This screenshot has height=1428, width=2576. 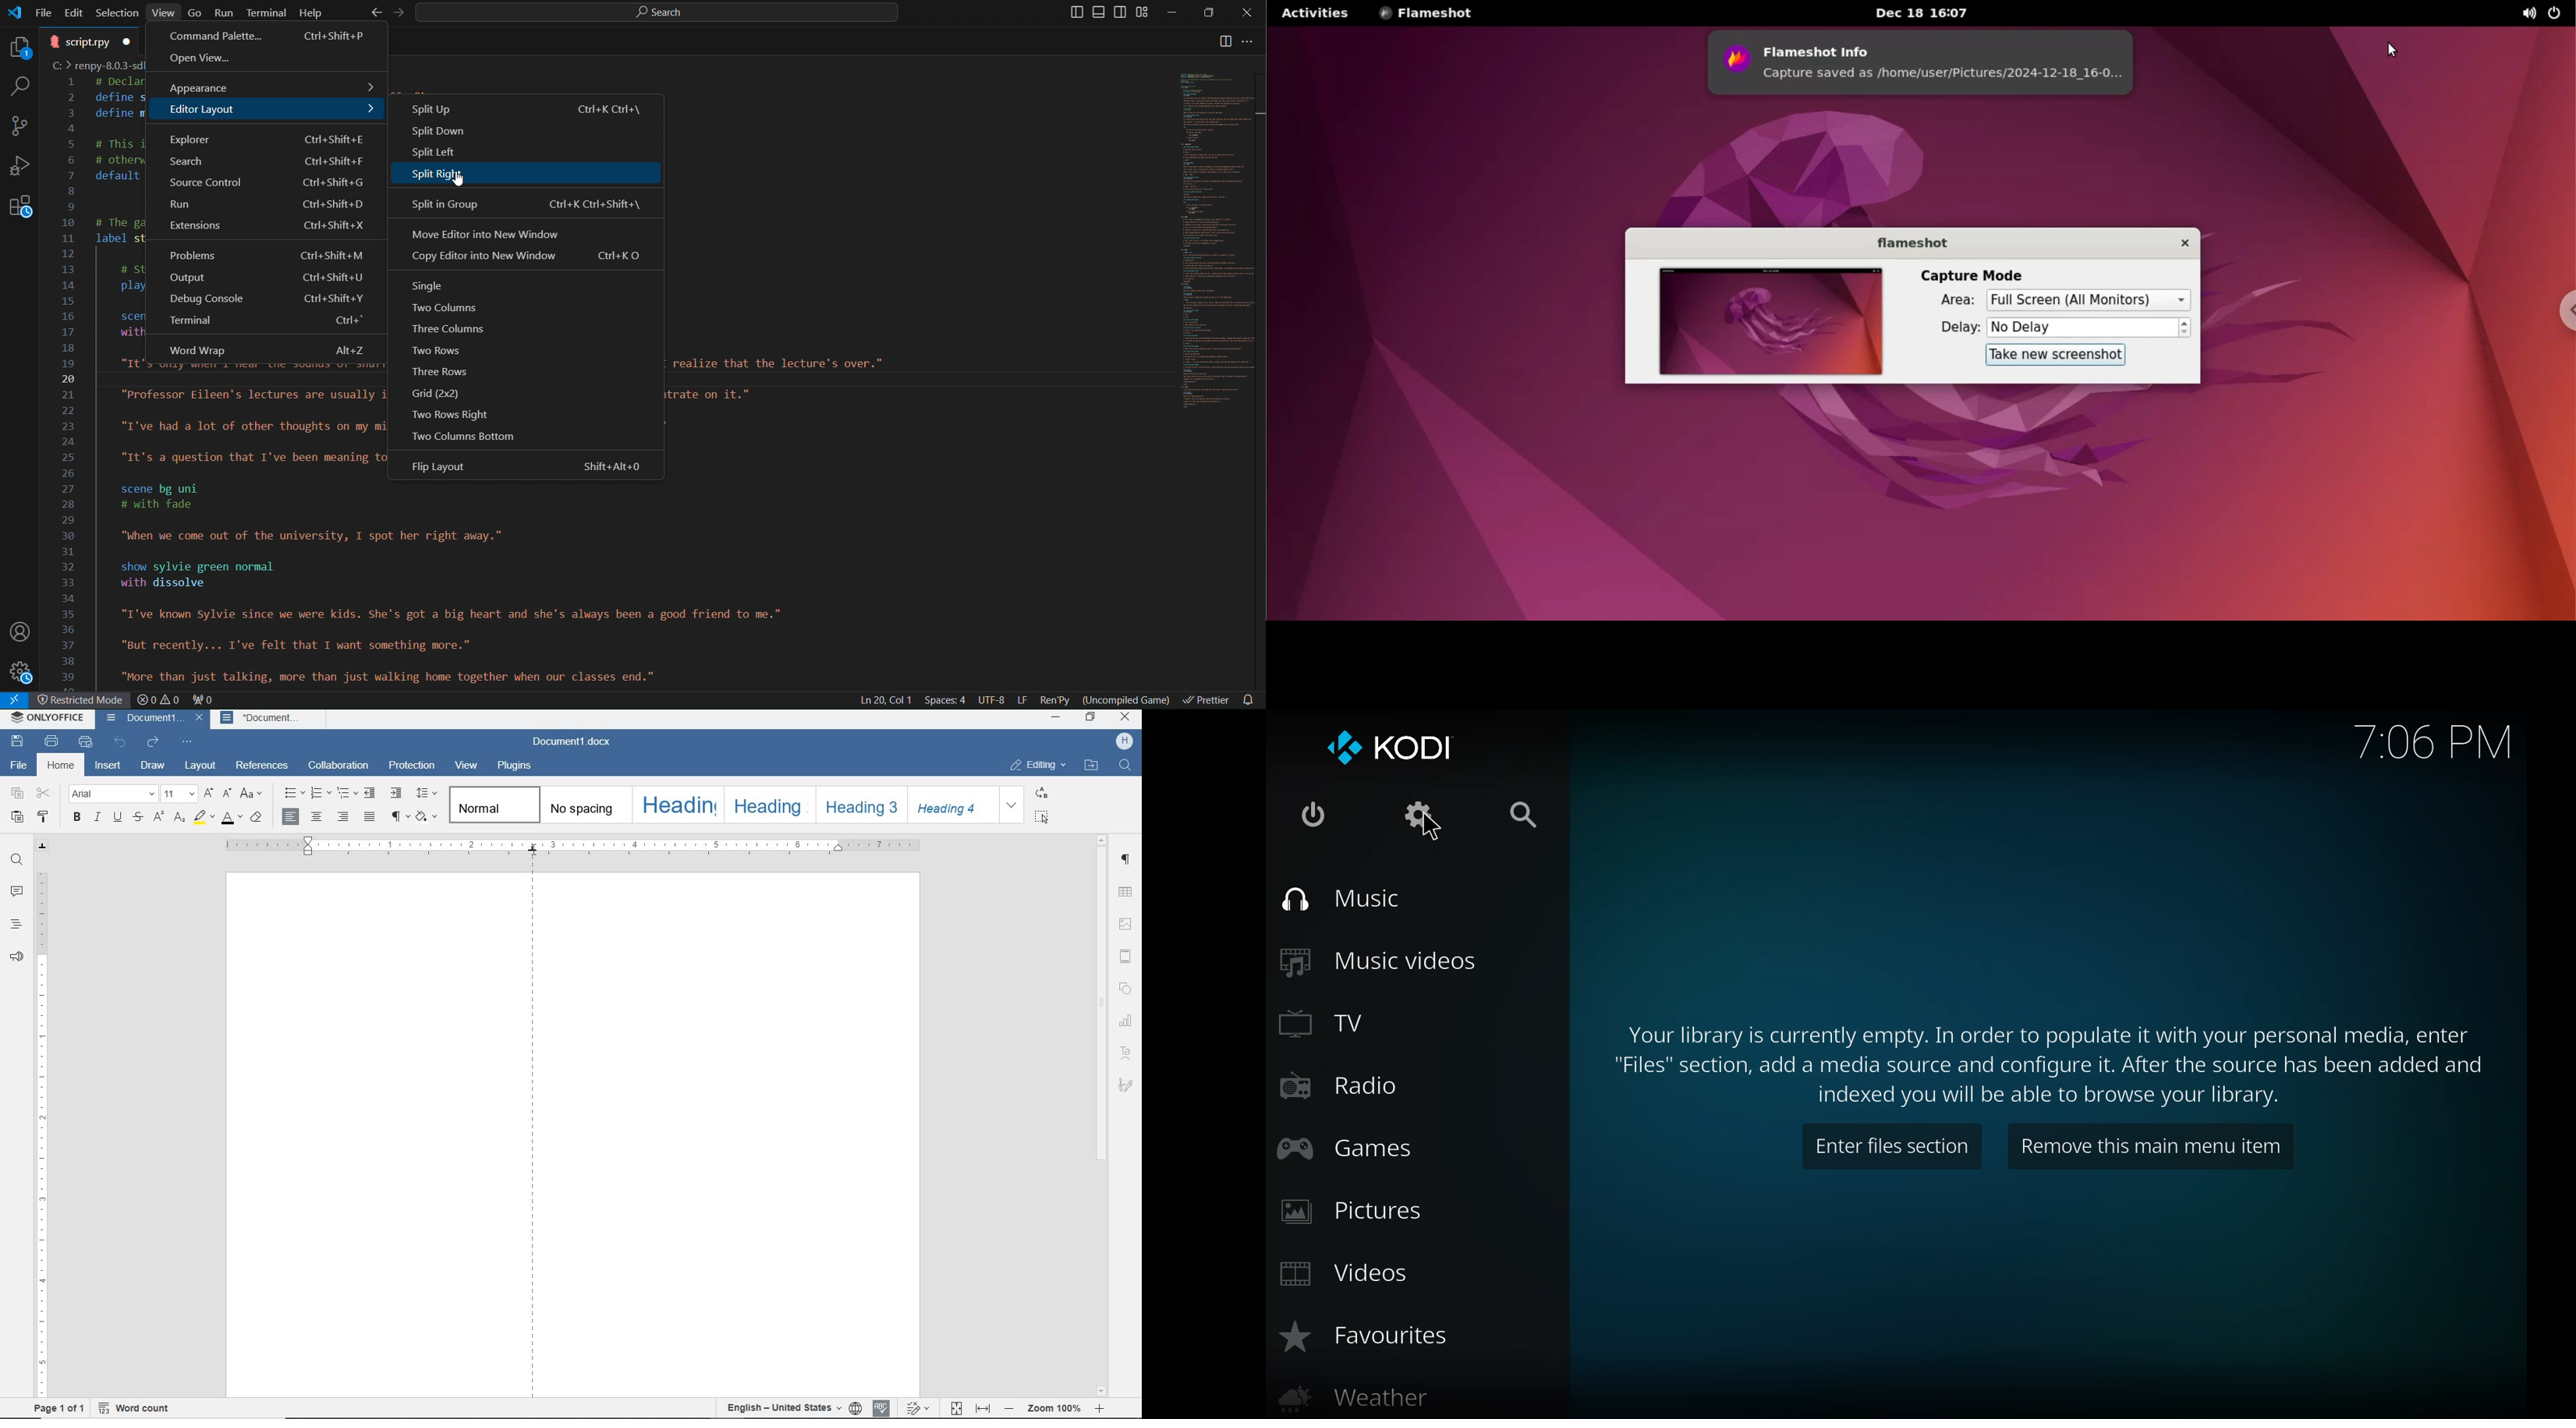 What do you see at coordinates (264, 112) in the screenshot?
I see `Editor Layout` at bounding box center [264, 112].